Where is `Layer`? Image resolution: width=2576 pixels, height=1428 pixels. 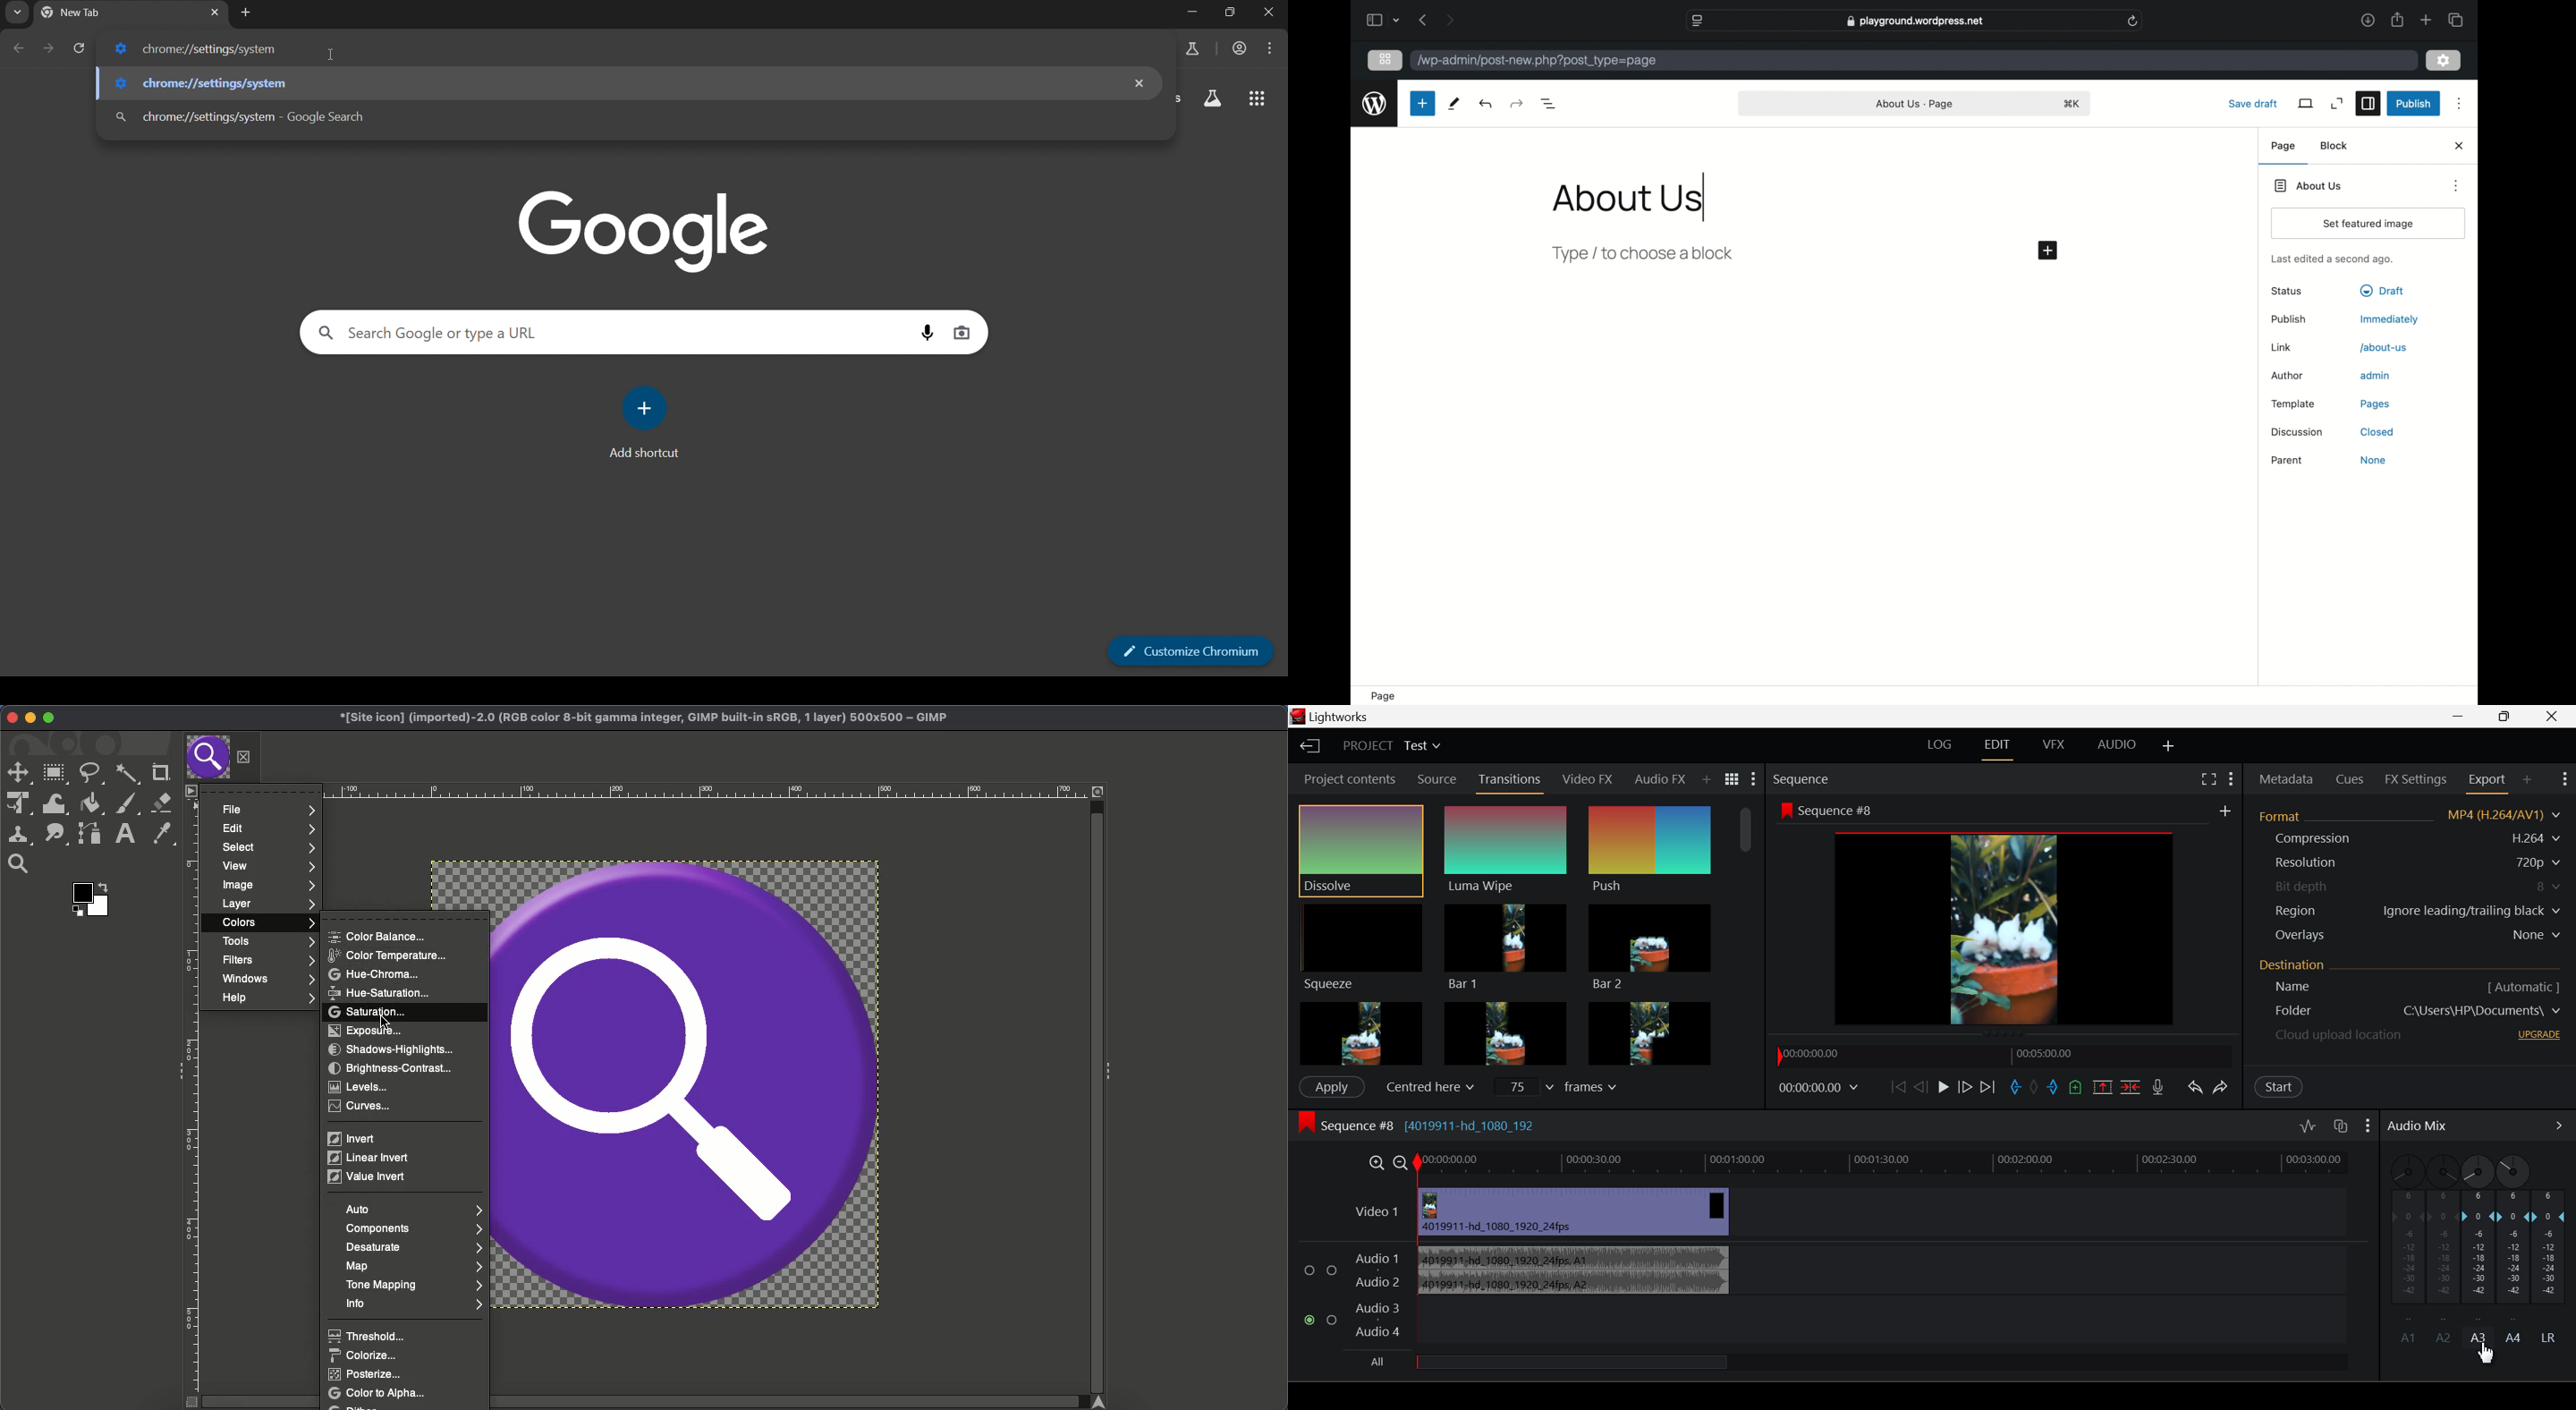
Layer is located at coordinates (267, 904).